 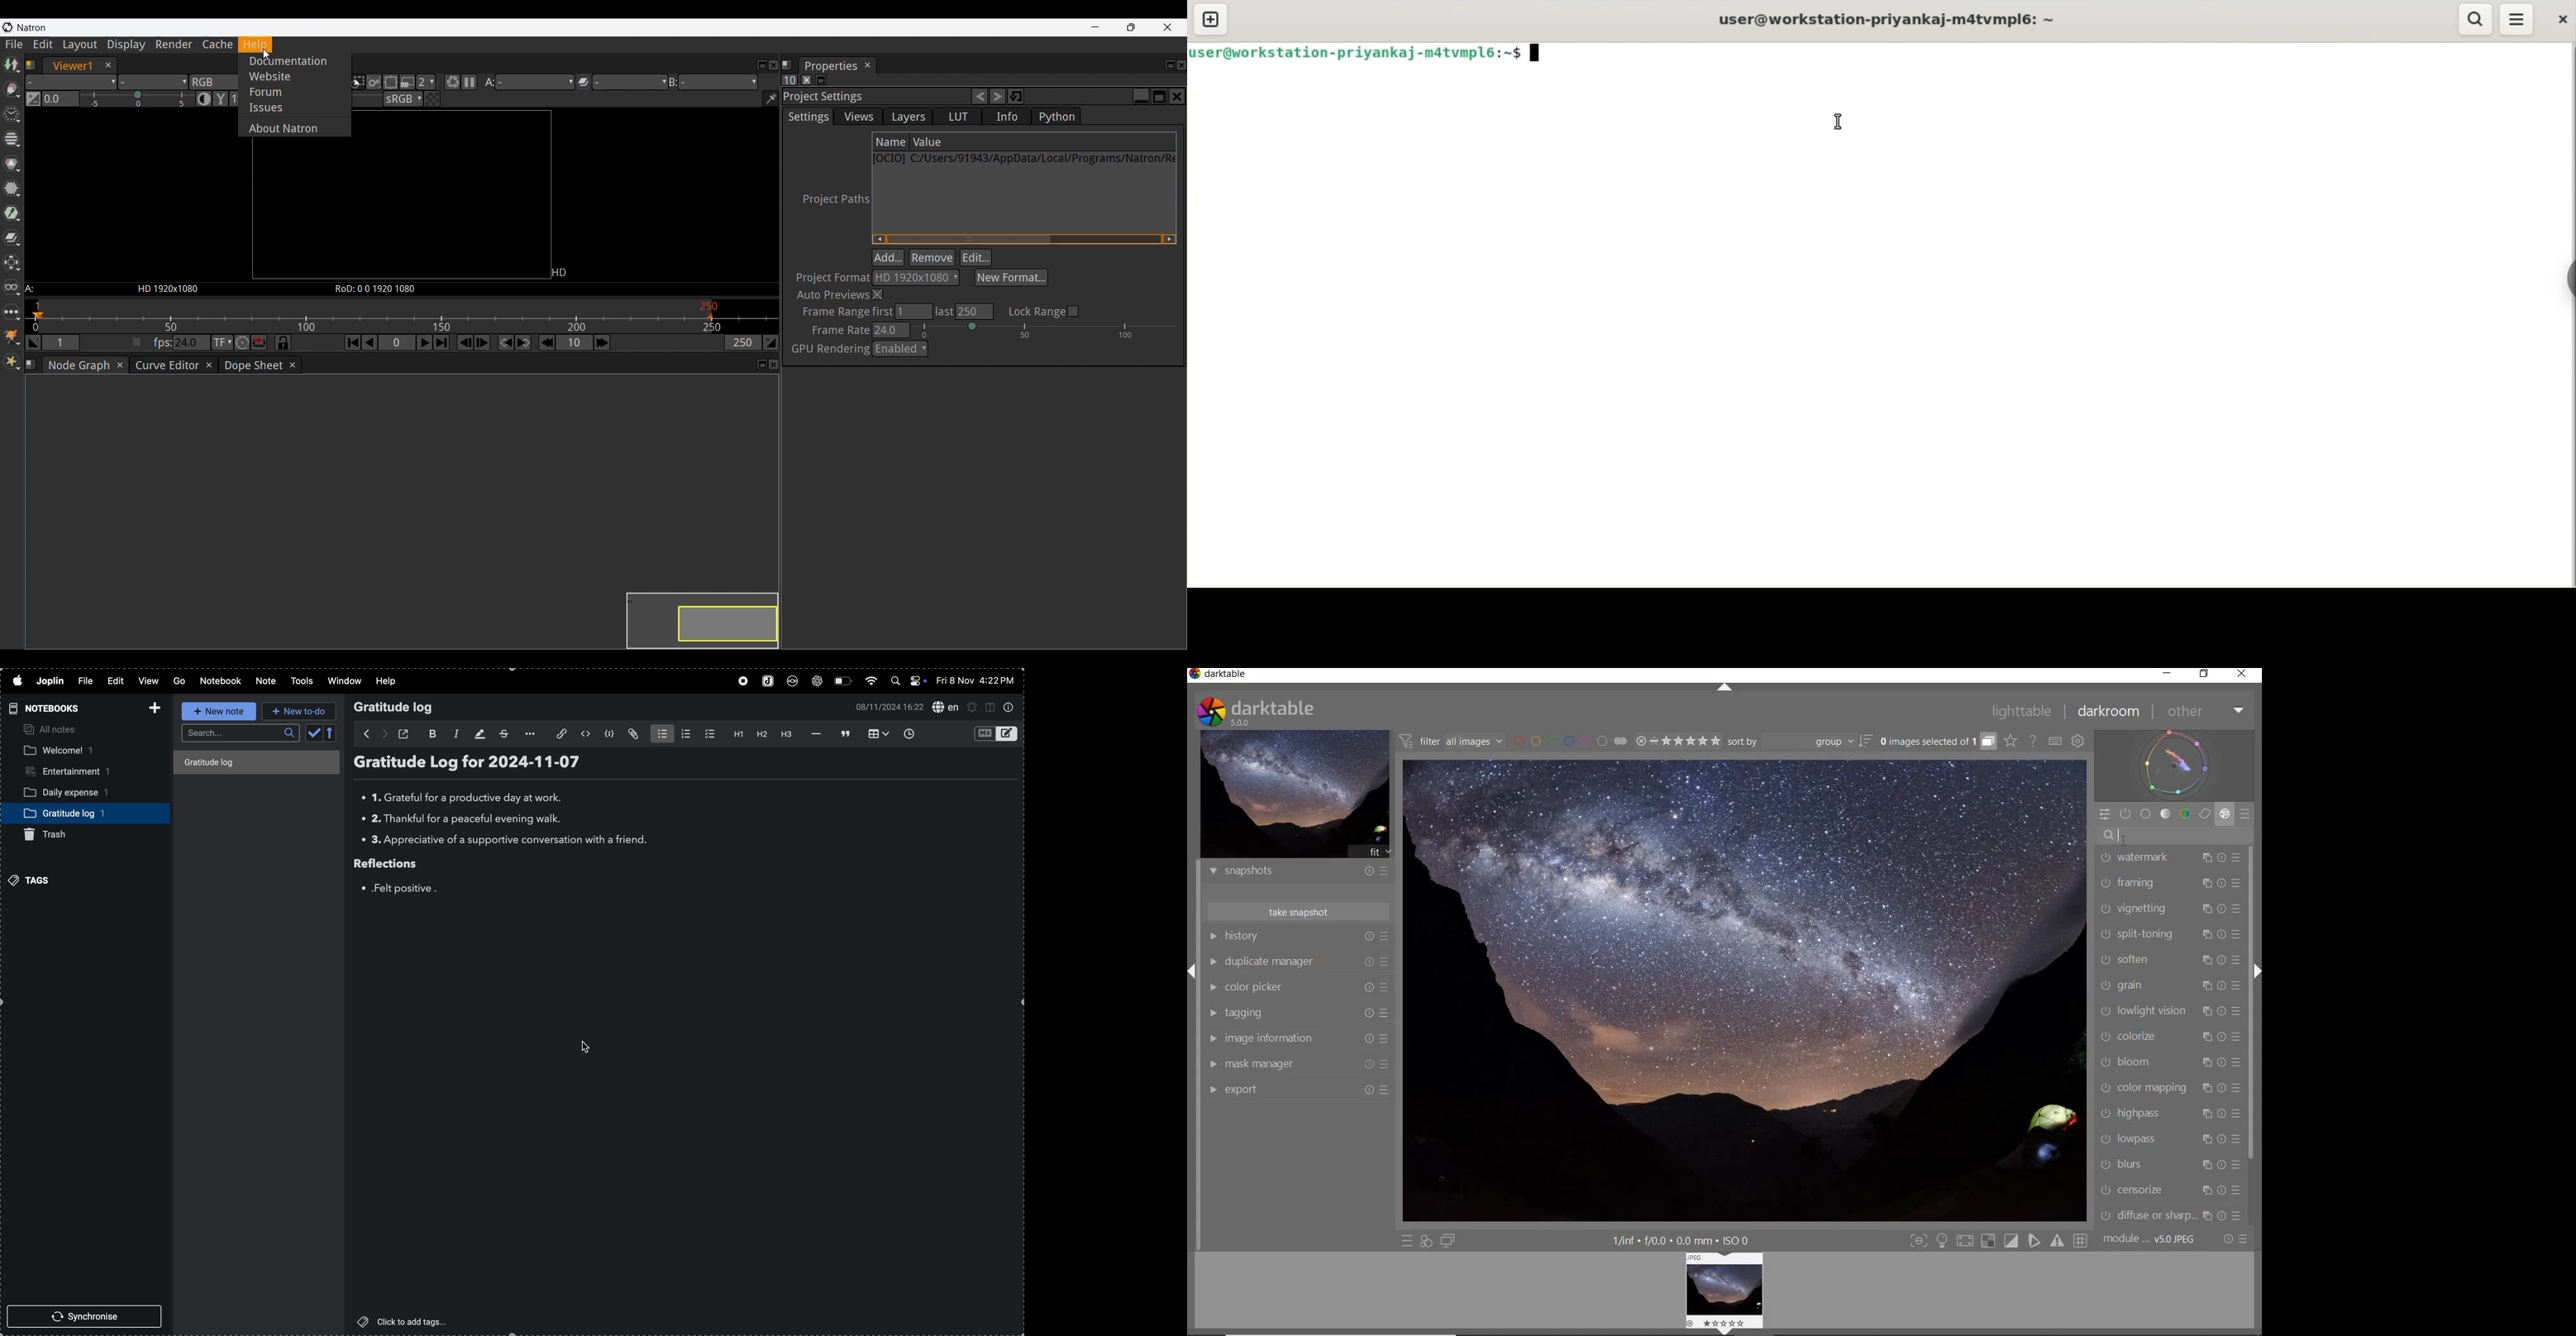 What do you see at coordinates (974, 681) in the screenshot?
I see `date and time` at bounding box center [974, 681].